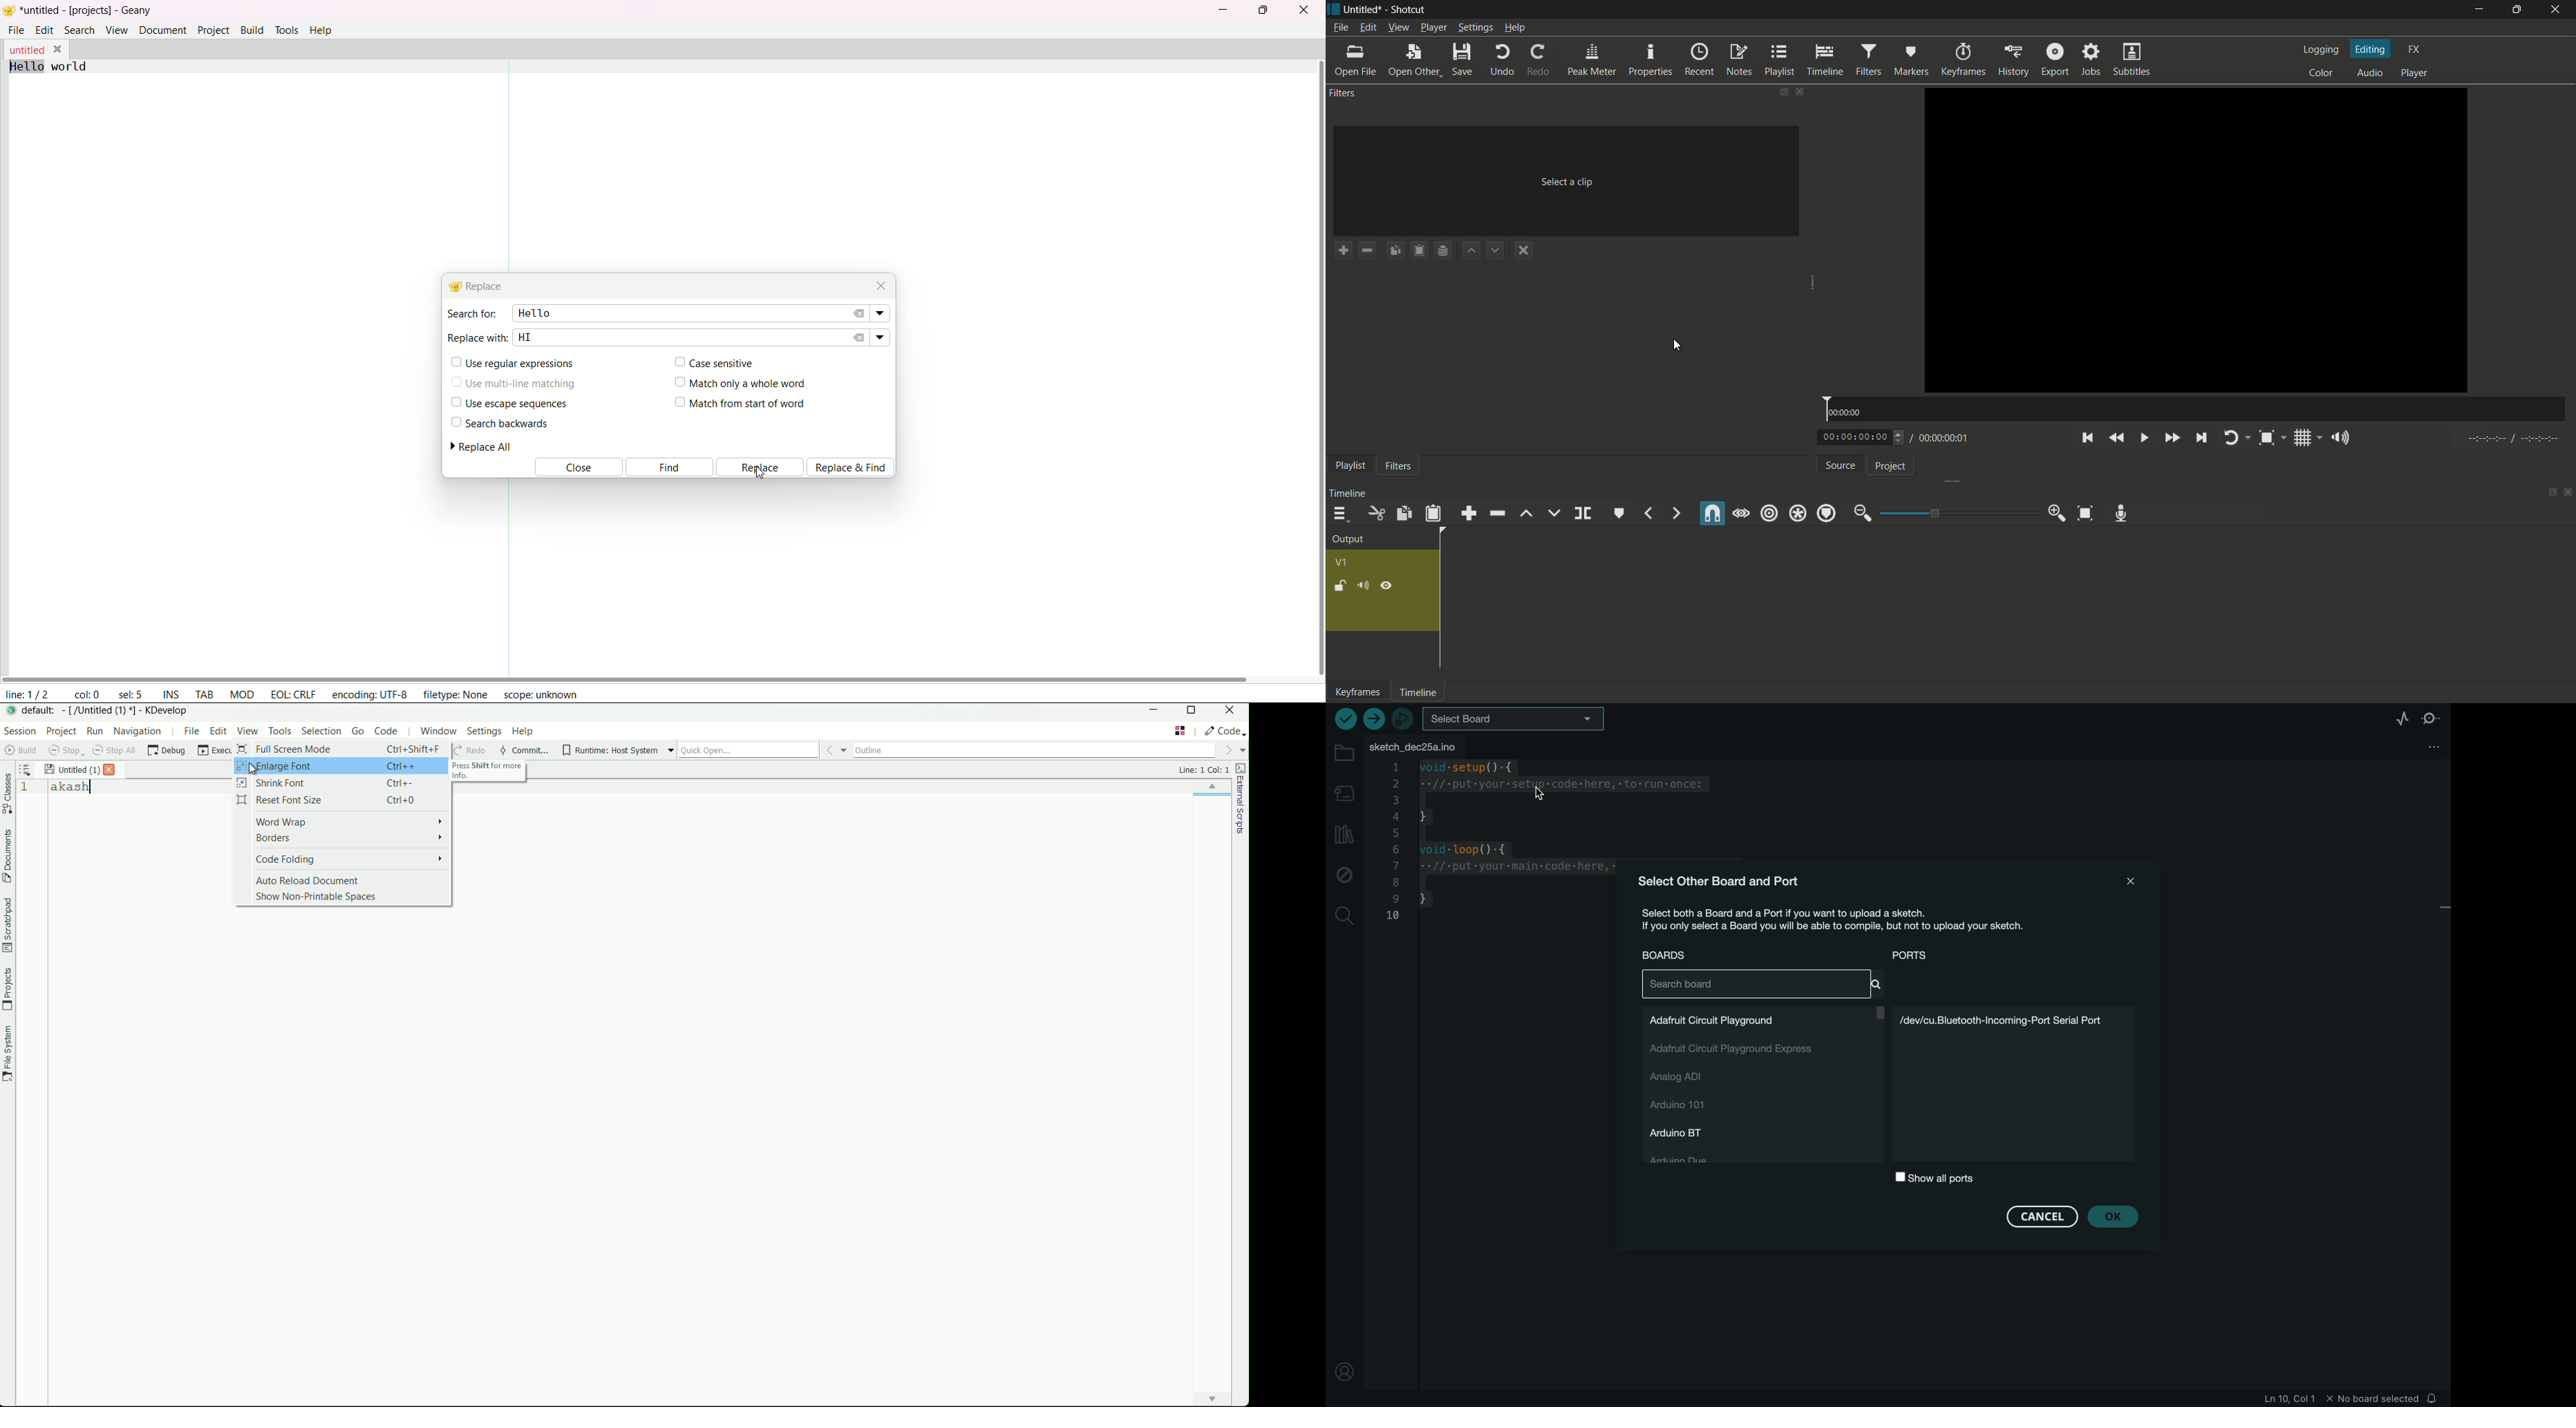 The width and height of the screenshot is (2576, 1428). What do you see at coordinates (2132, 59) in the screenshot?
I see `subtitles` at bounding box center [2132, 59].